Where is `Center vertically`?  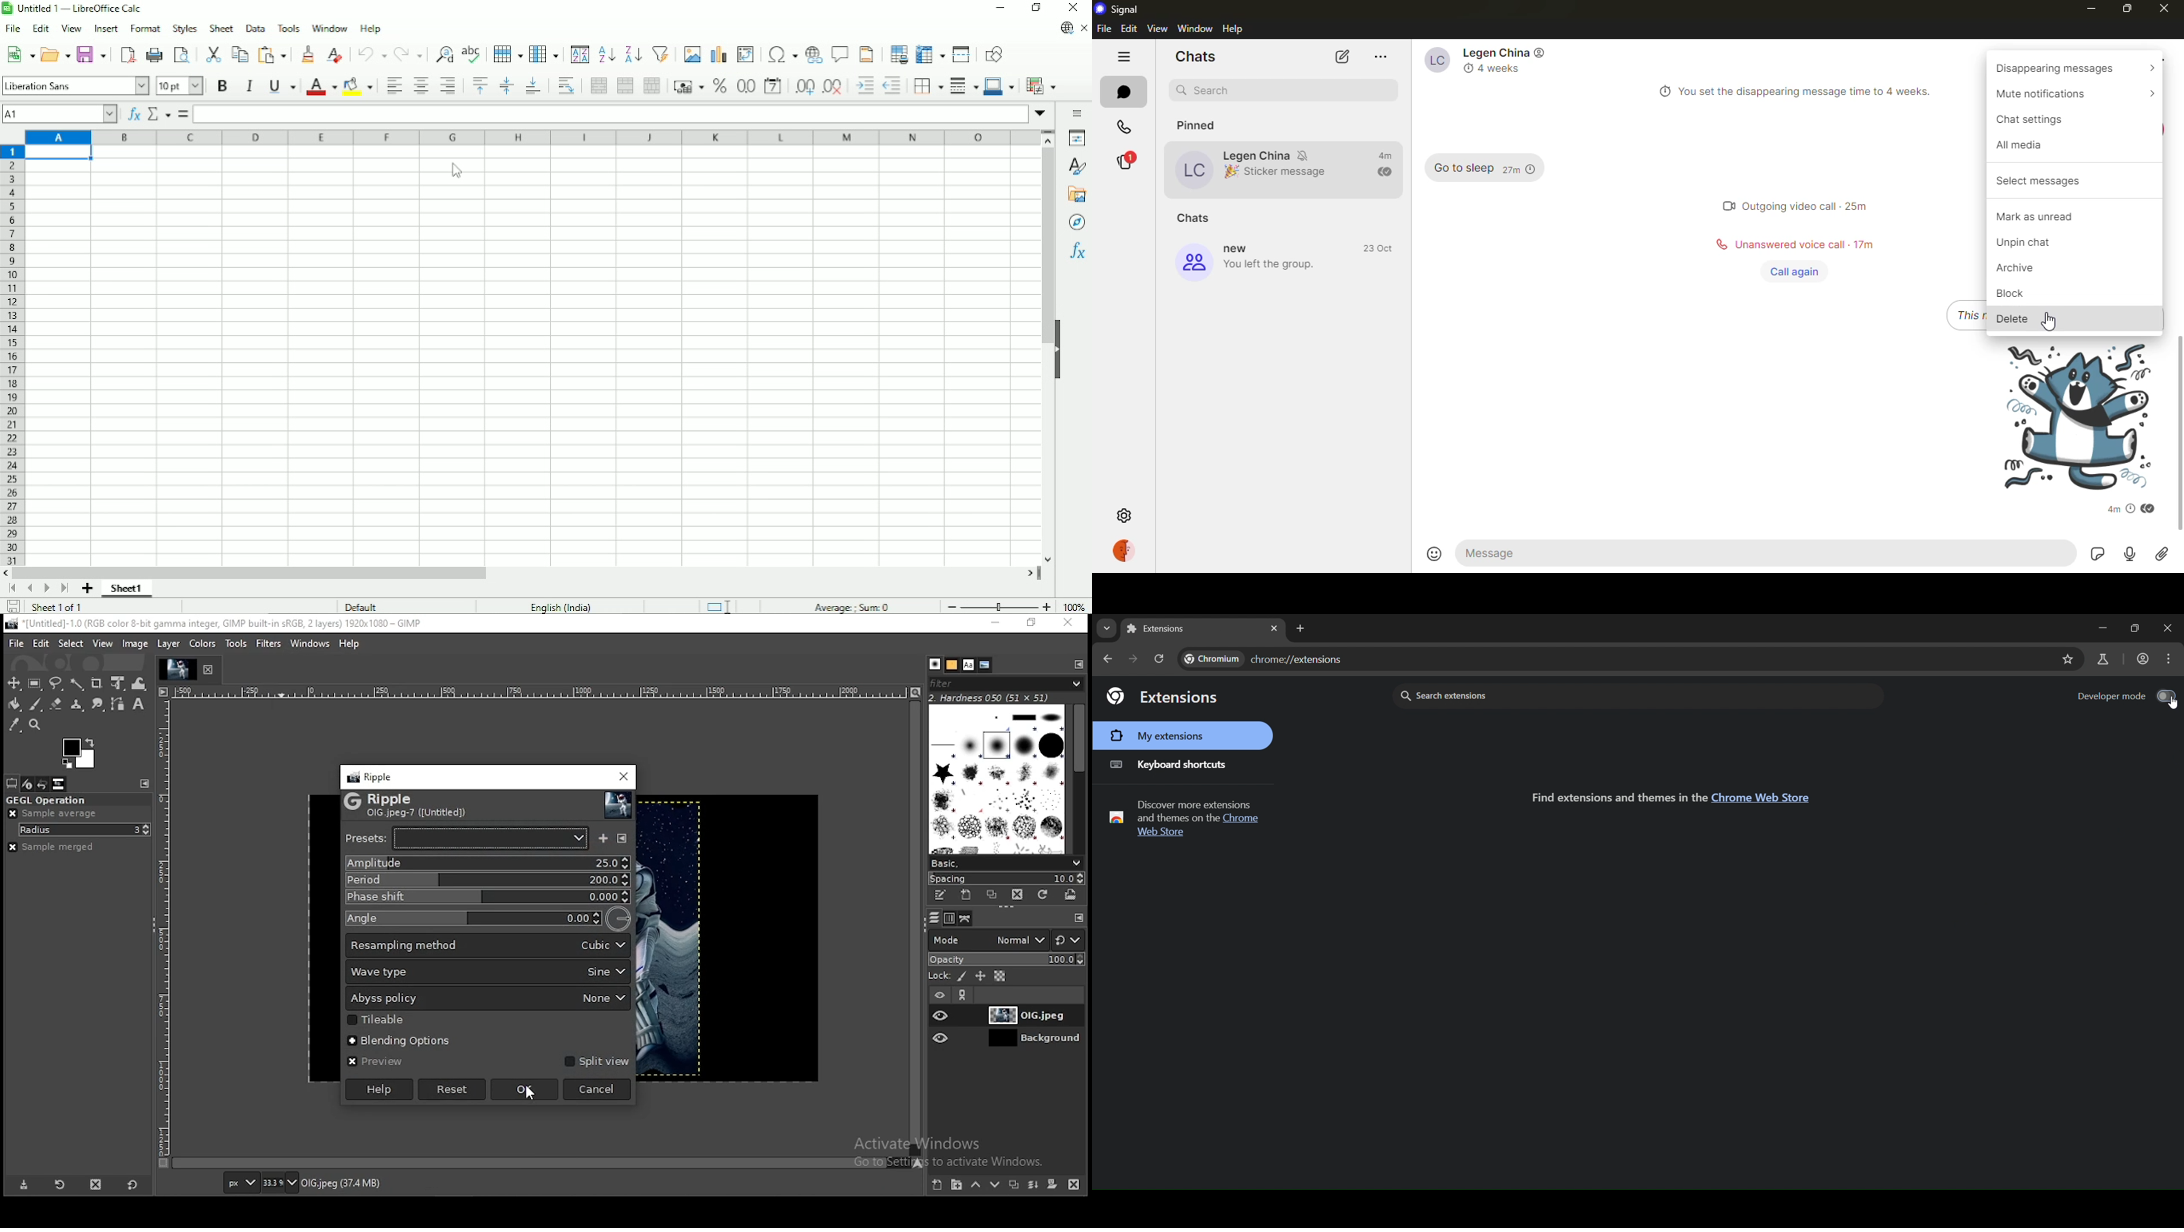
Center vertically is located at coordinates (506, 86).